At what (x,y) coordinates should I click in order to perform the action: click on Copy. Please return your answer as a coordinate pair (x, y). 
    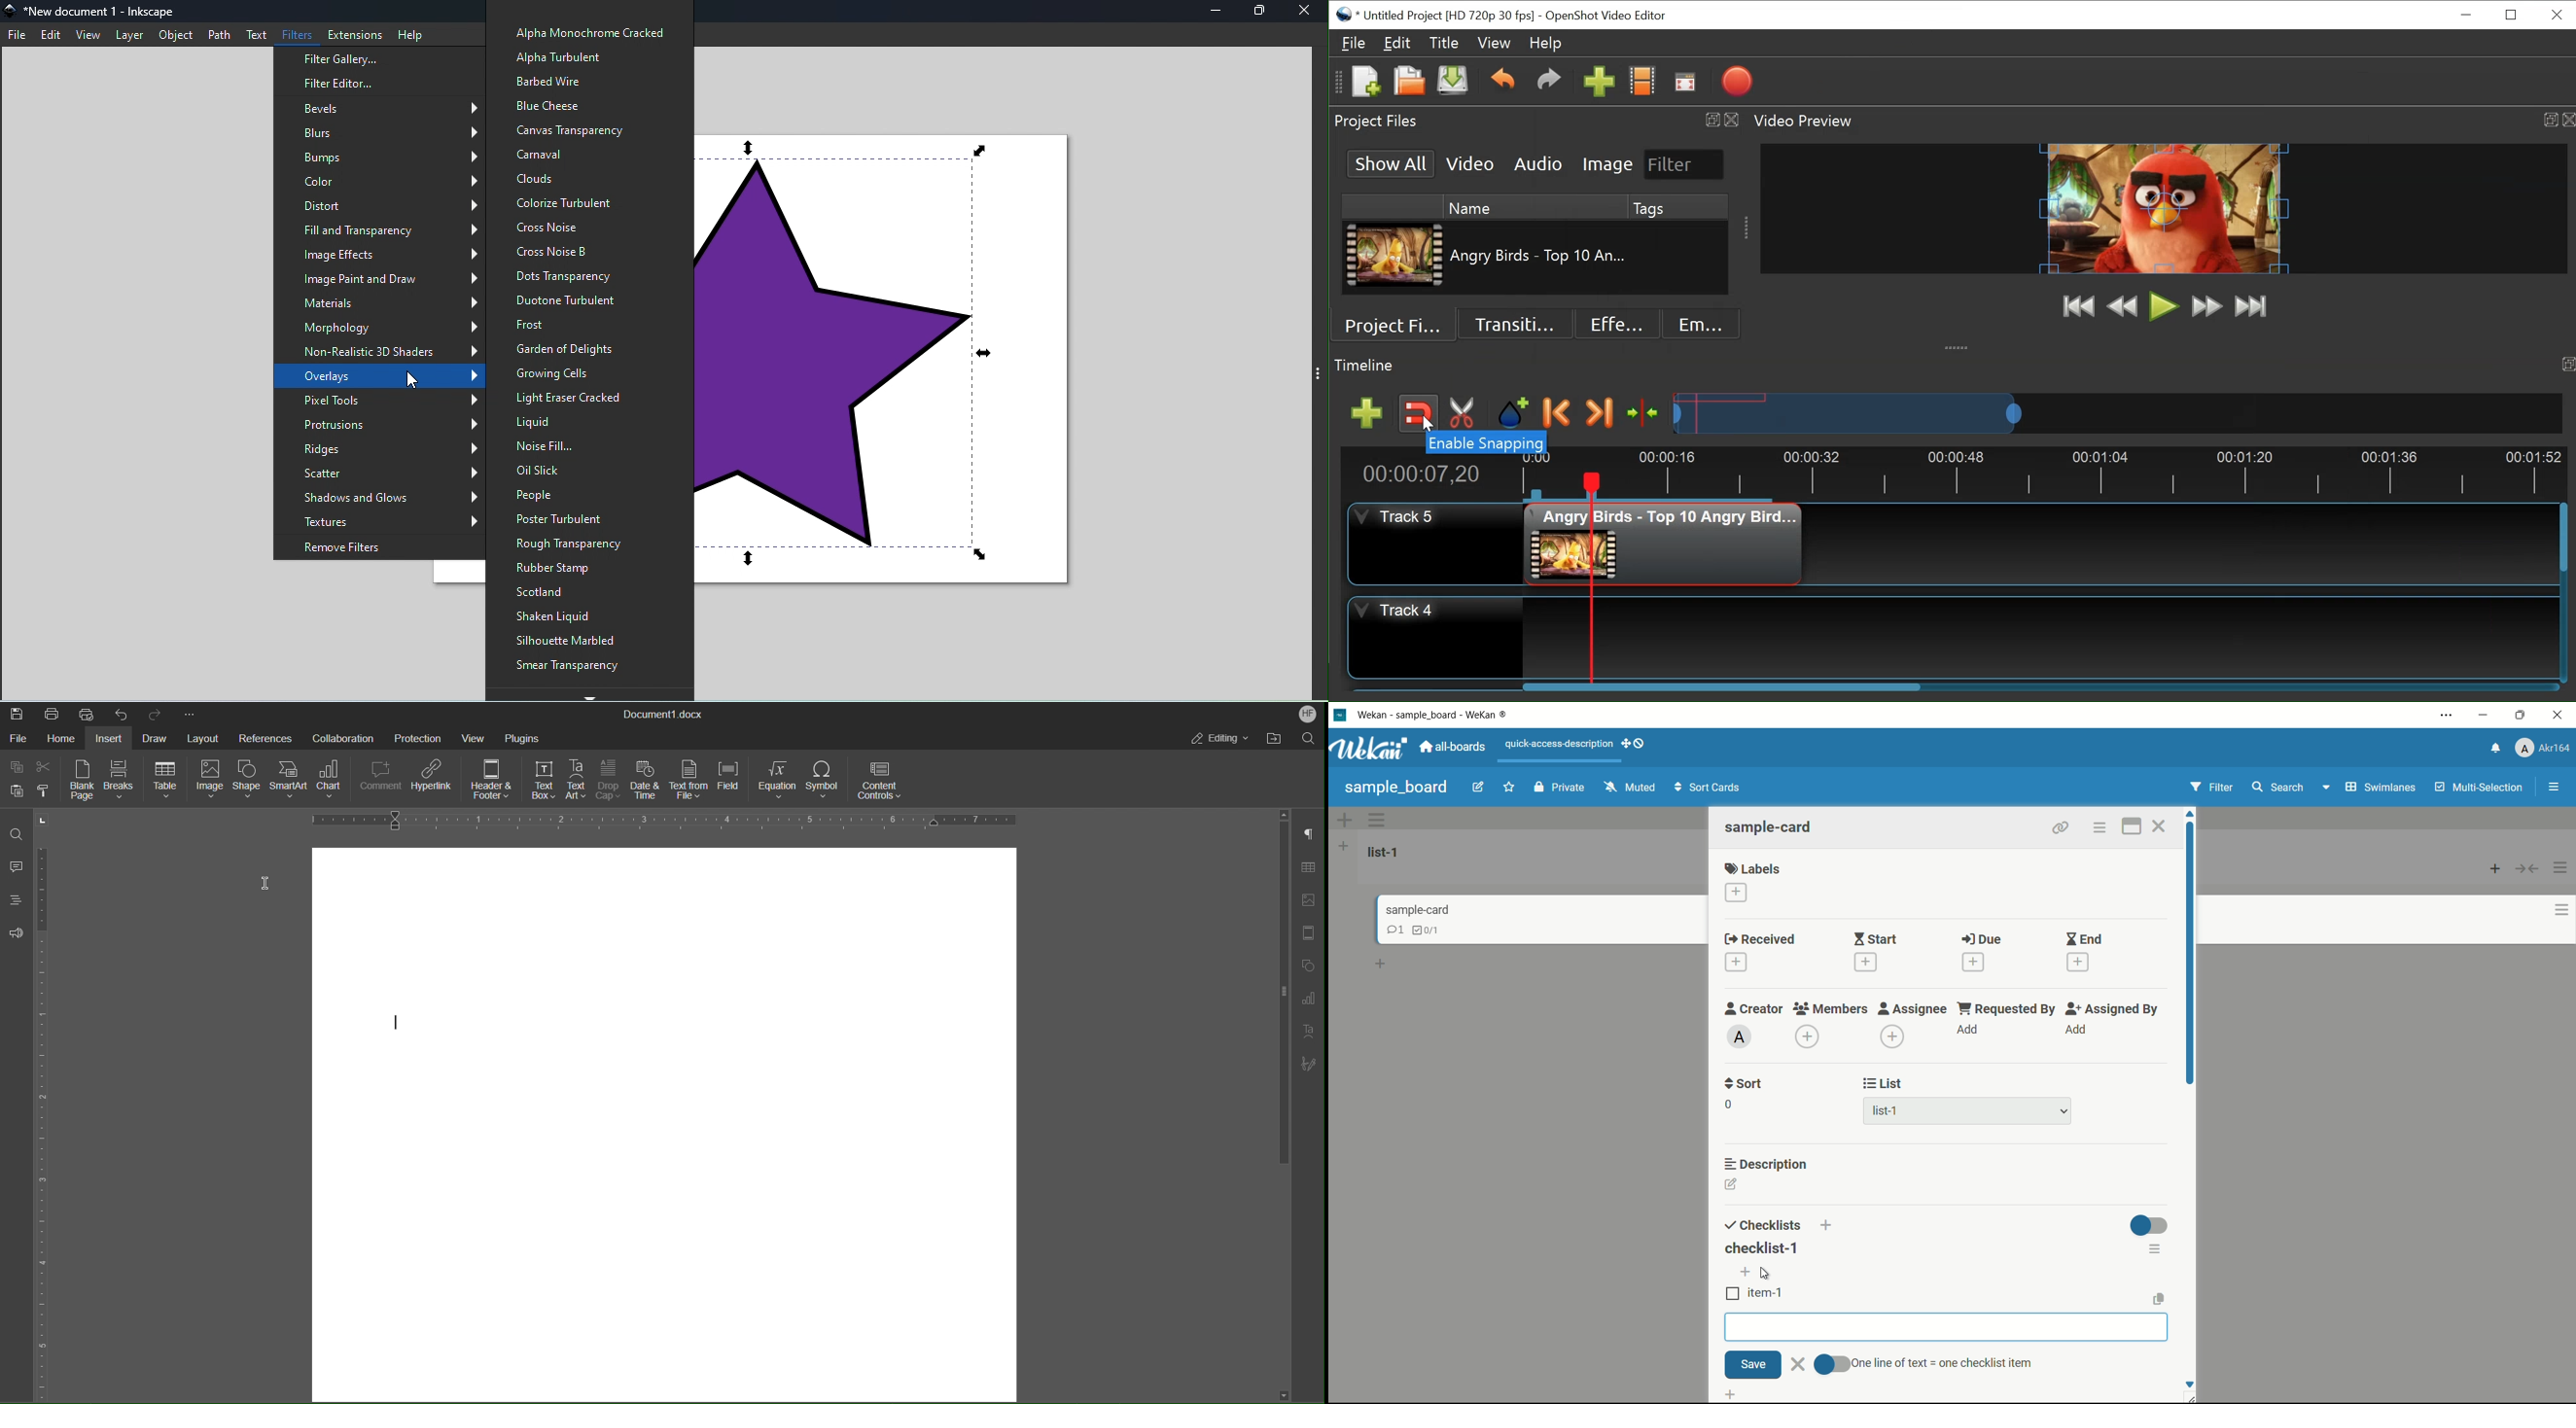
    Looking at the image, I should click on (17, 767).